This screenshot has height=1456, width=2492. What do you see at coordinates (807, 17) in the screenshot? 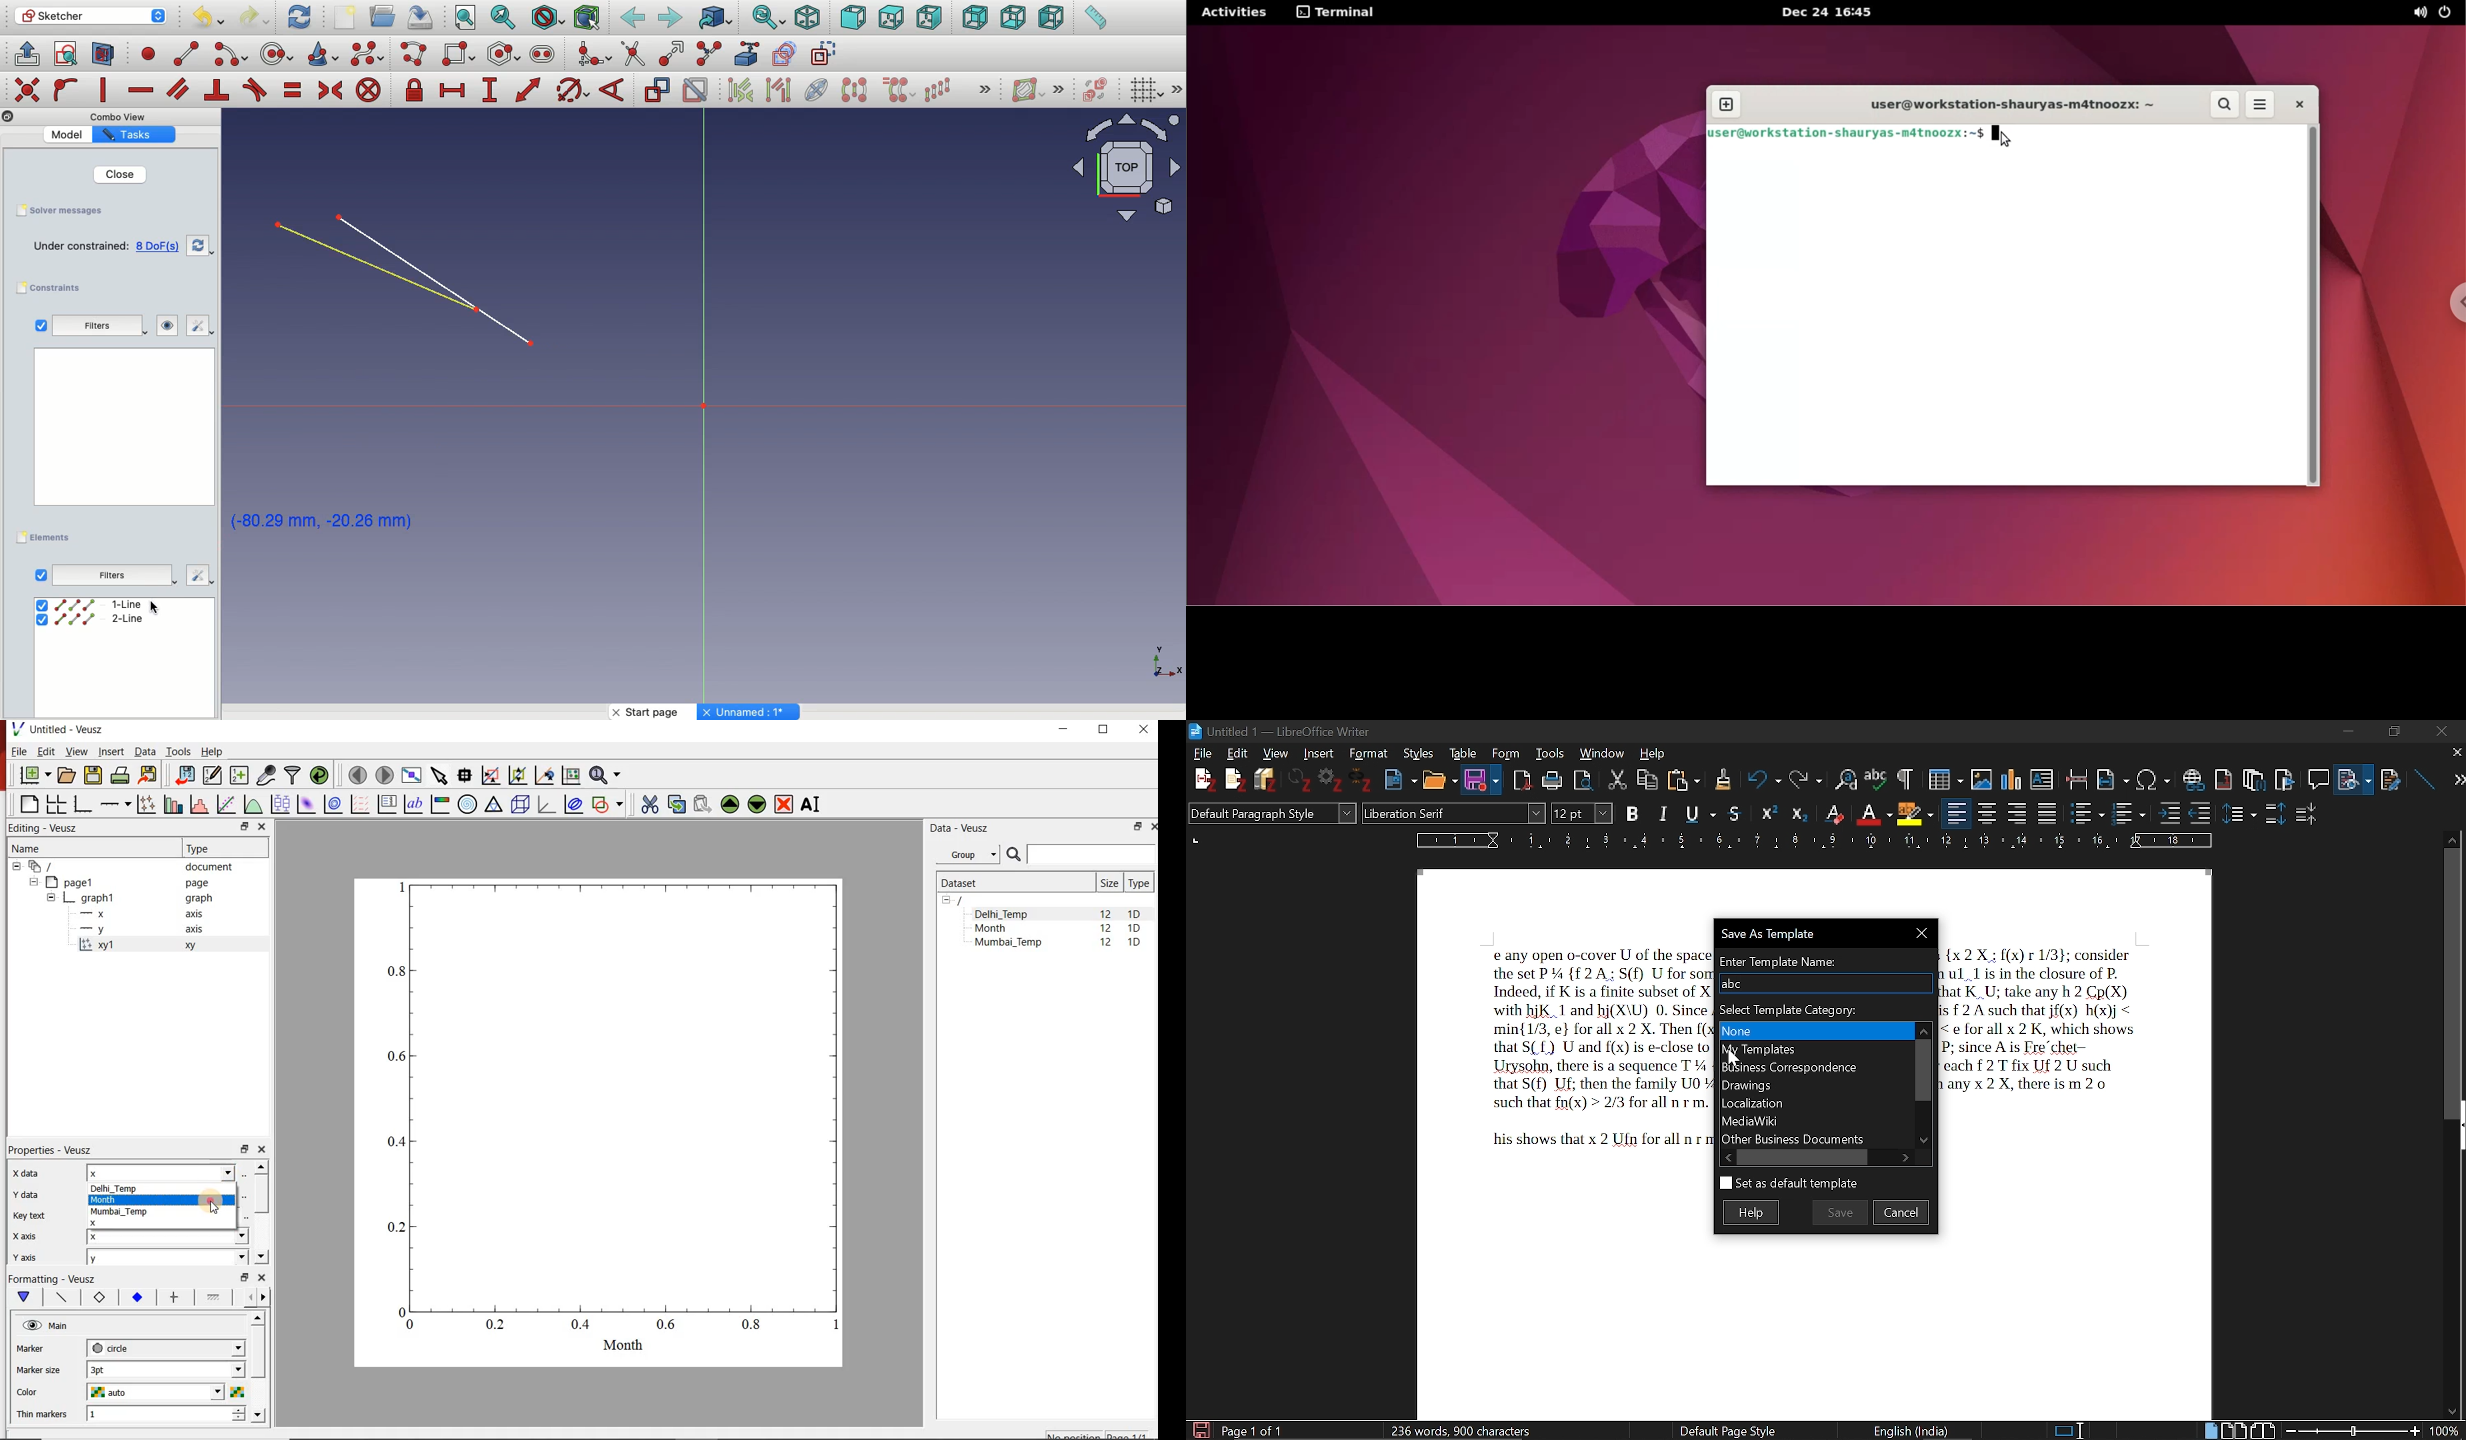
I see `Isometric` at bounding box center [807, 17].